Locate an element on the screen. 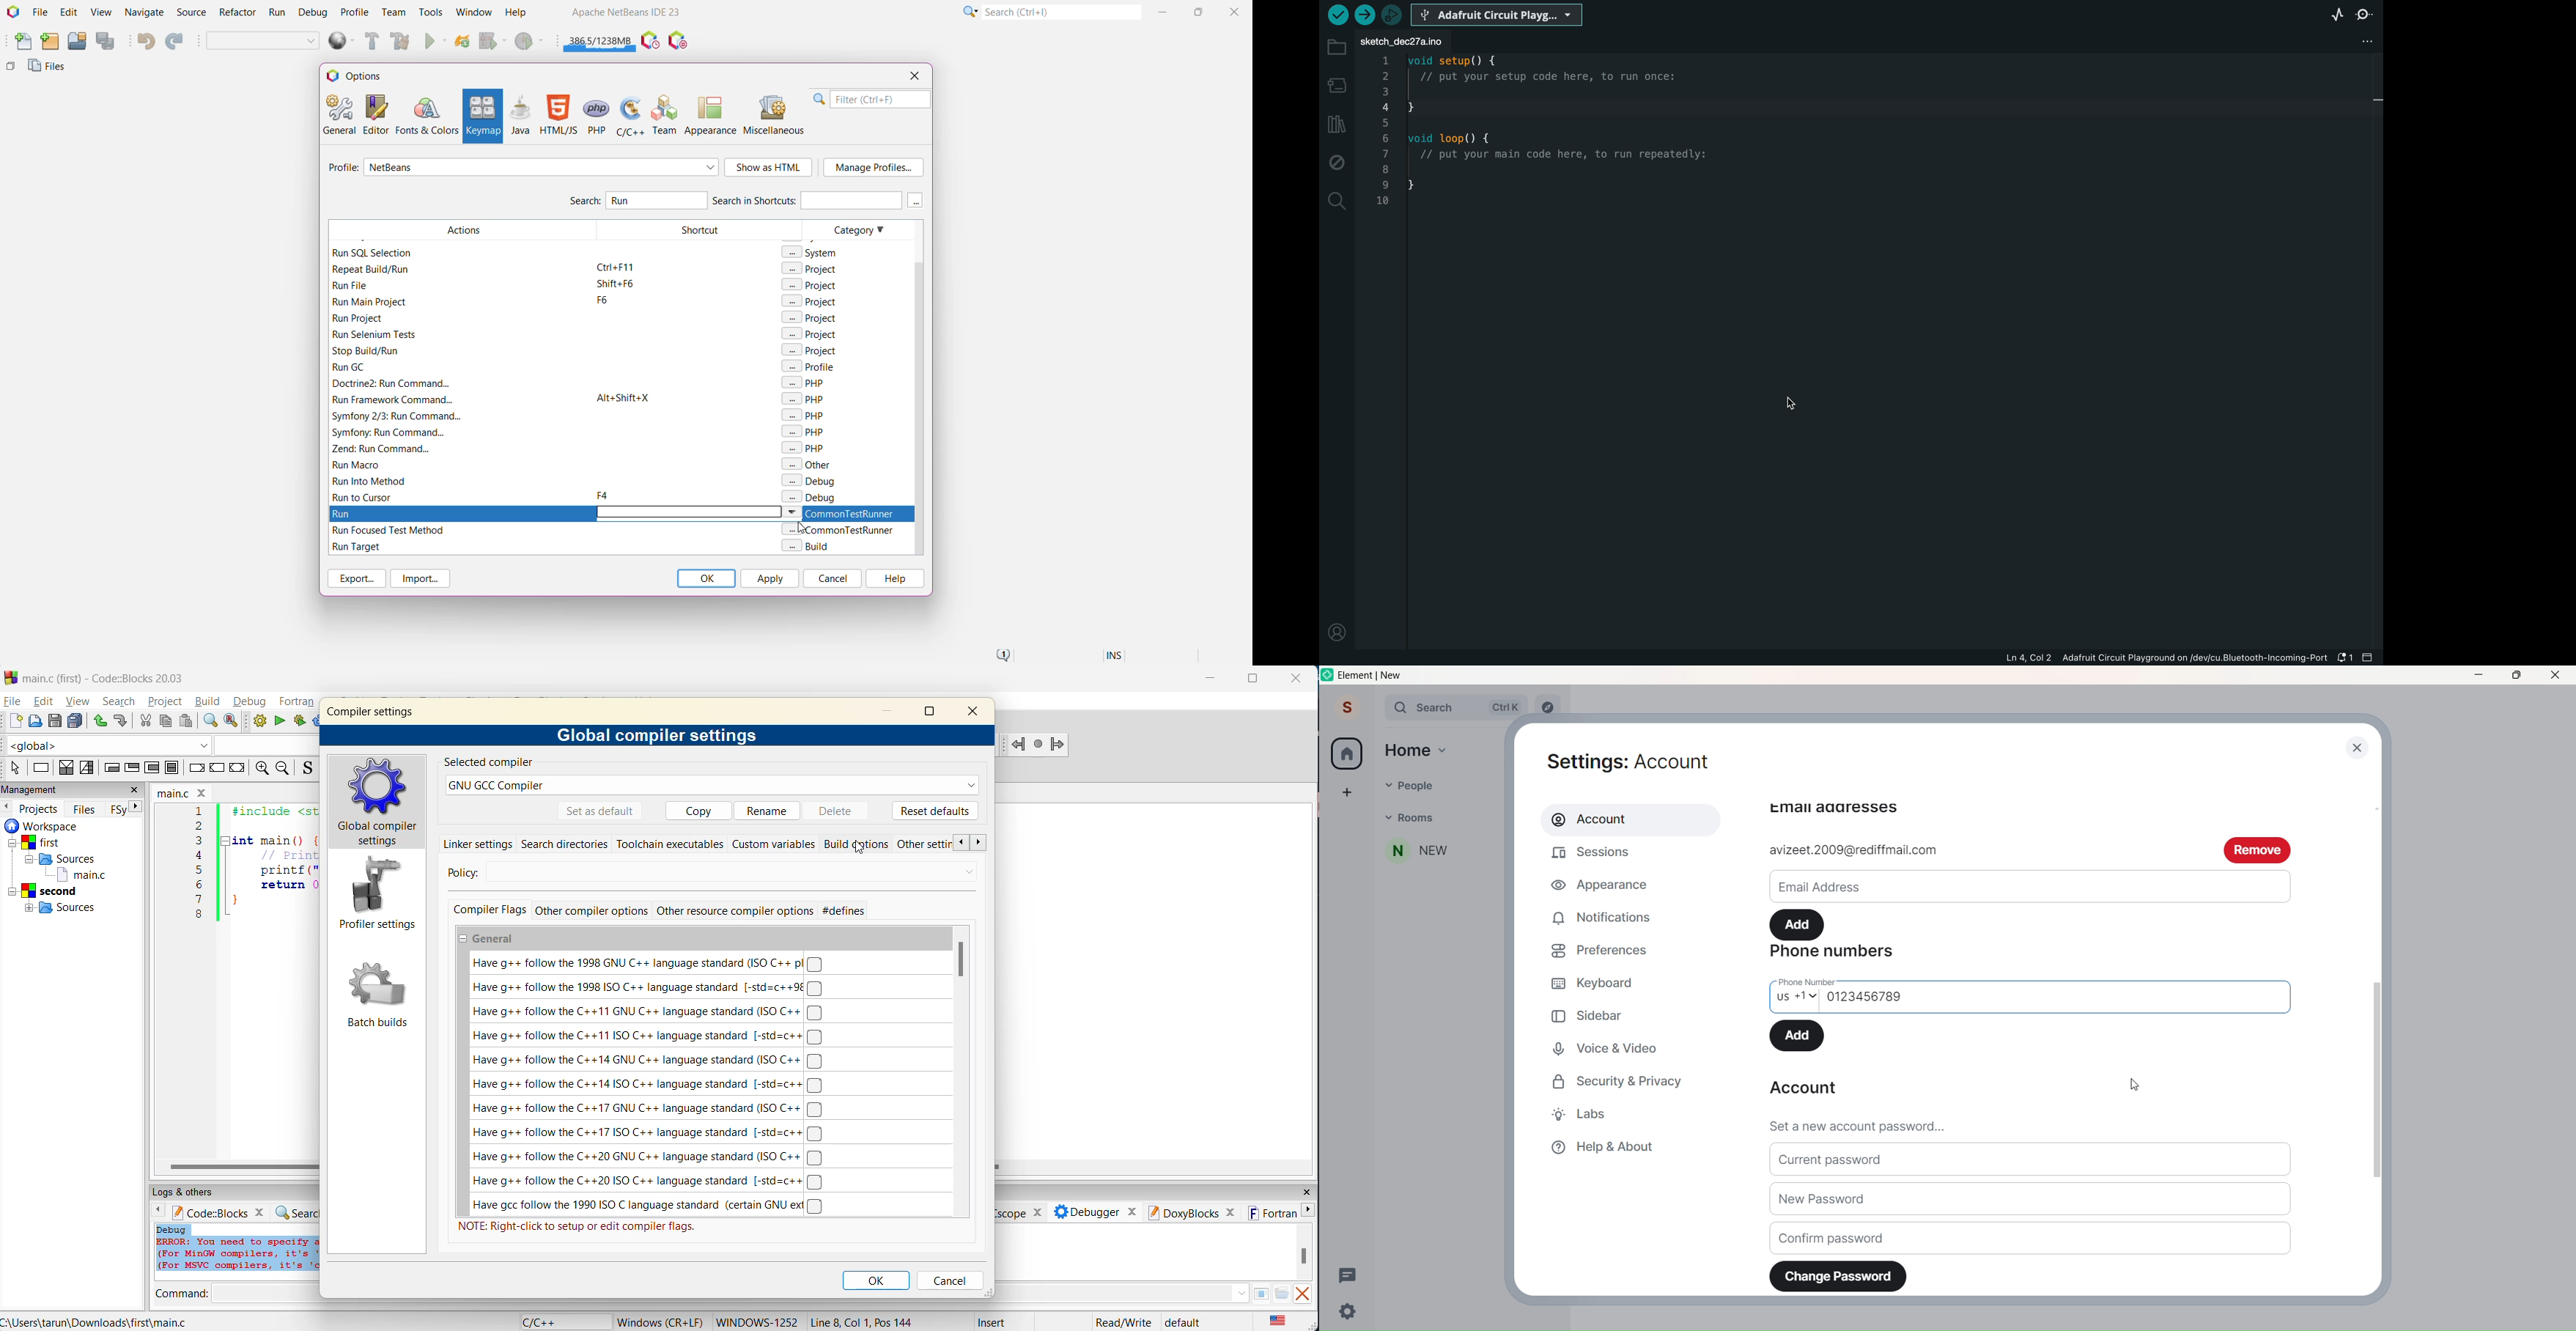 The width and height of the screenshot is (2576, 1344). minimize is located at coordinates (888, 710).